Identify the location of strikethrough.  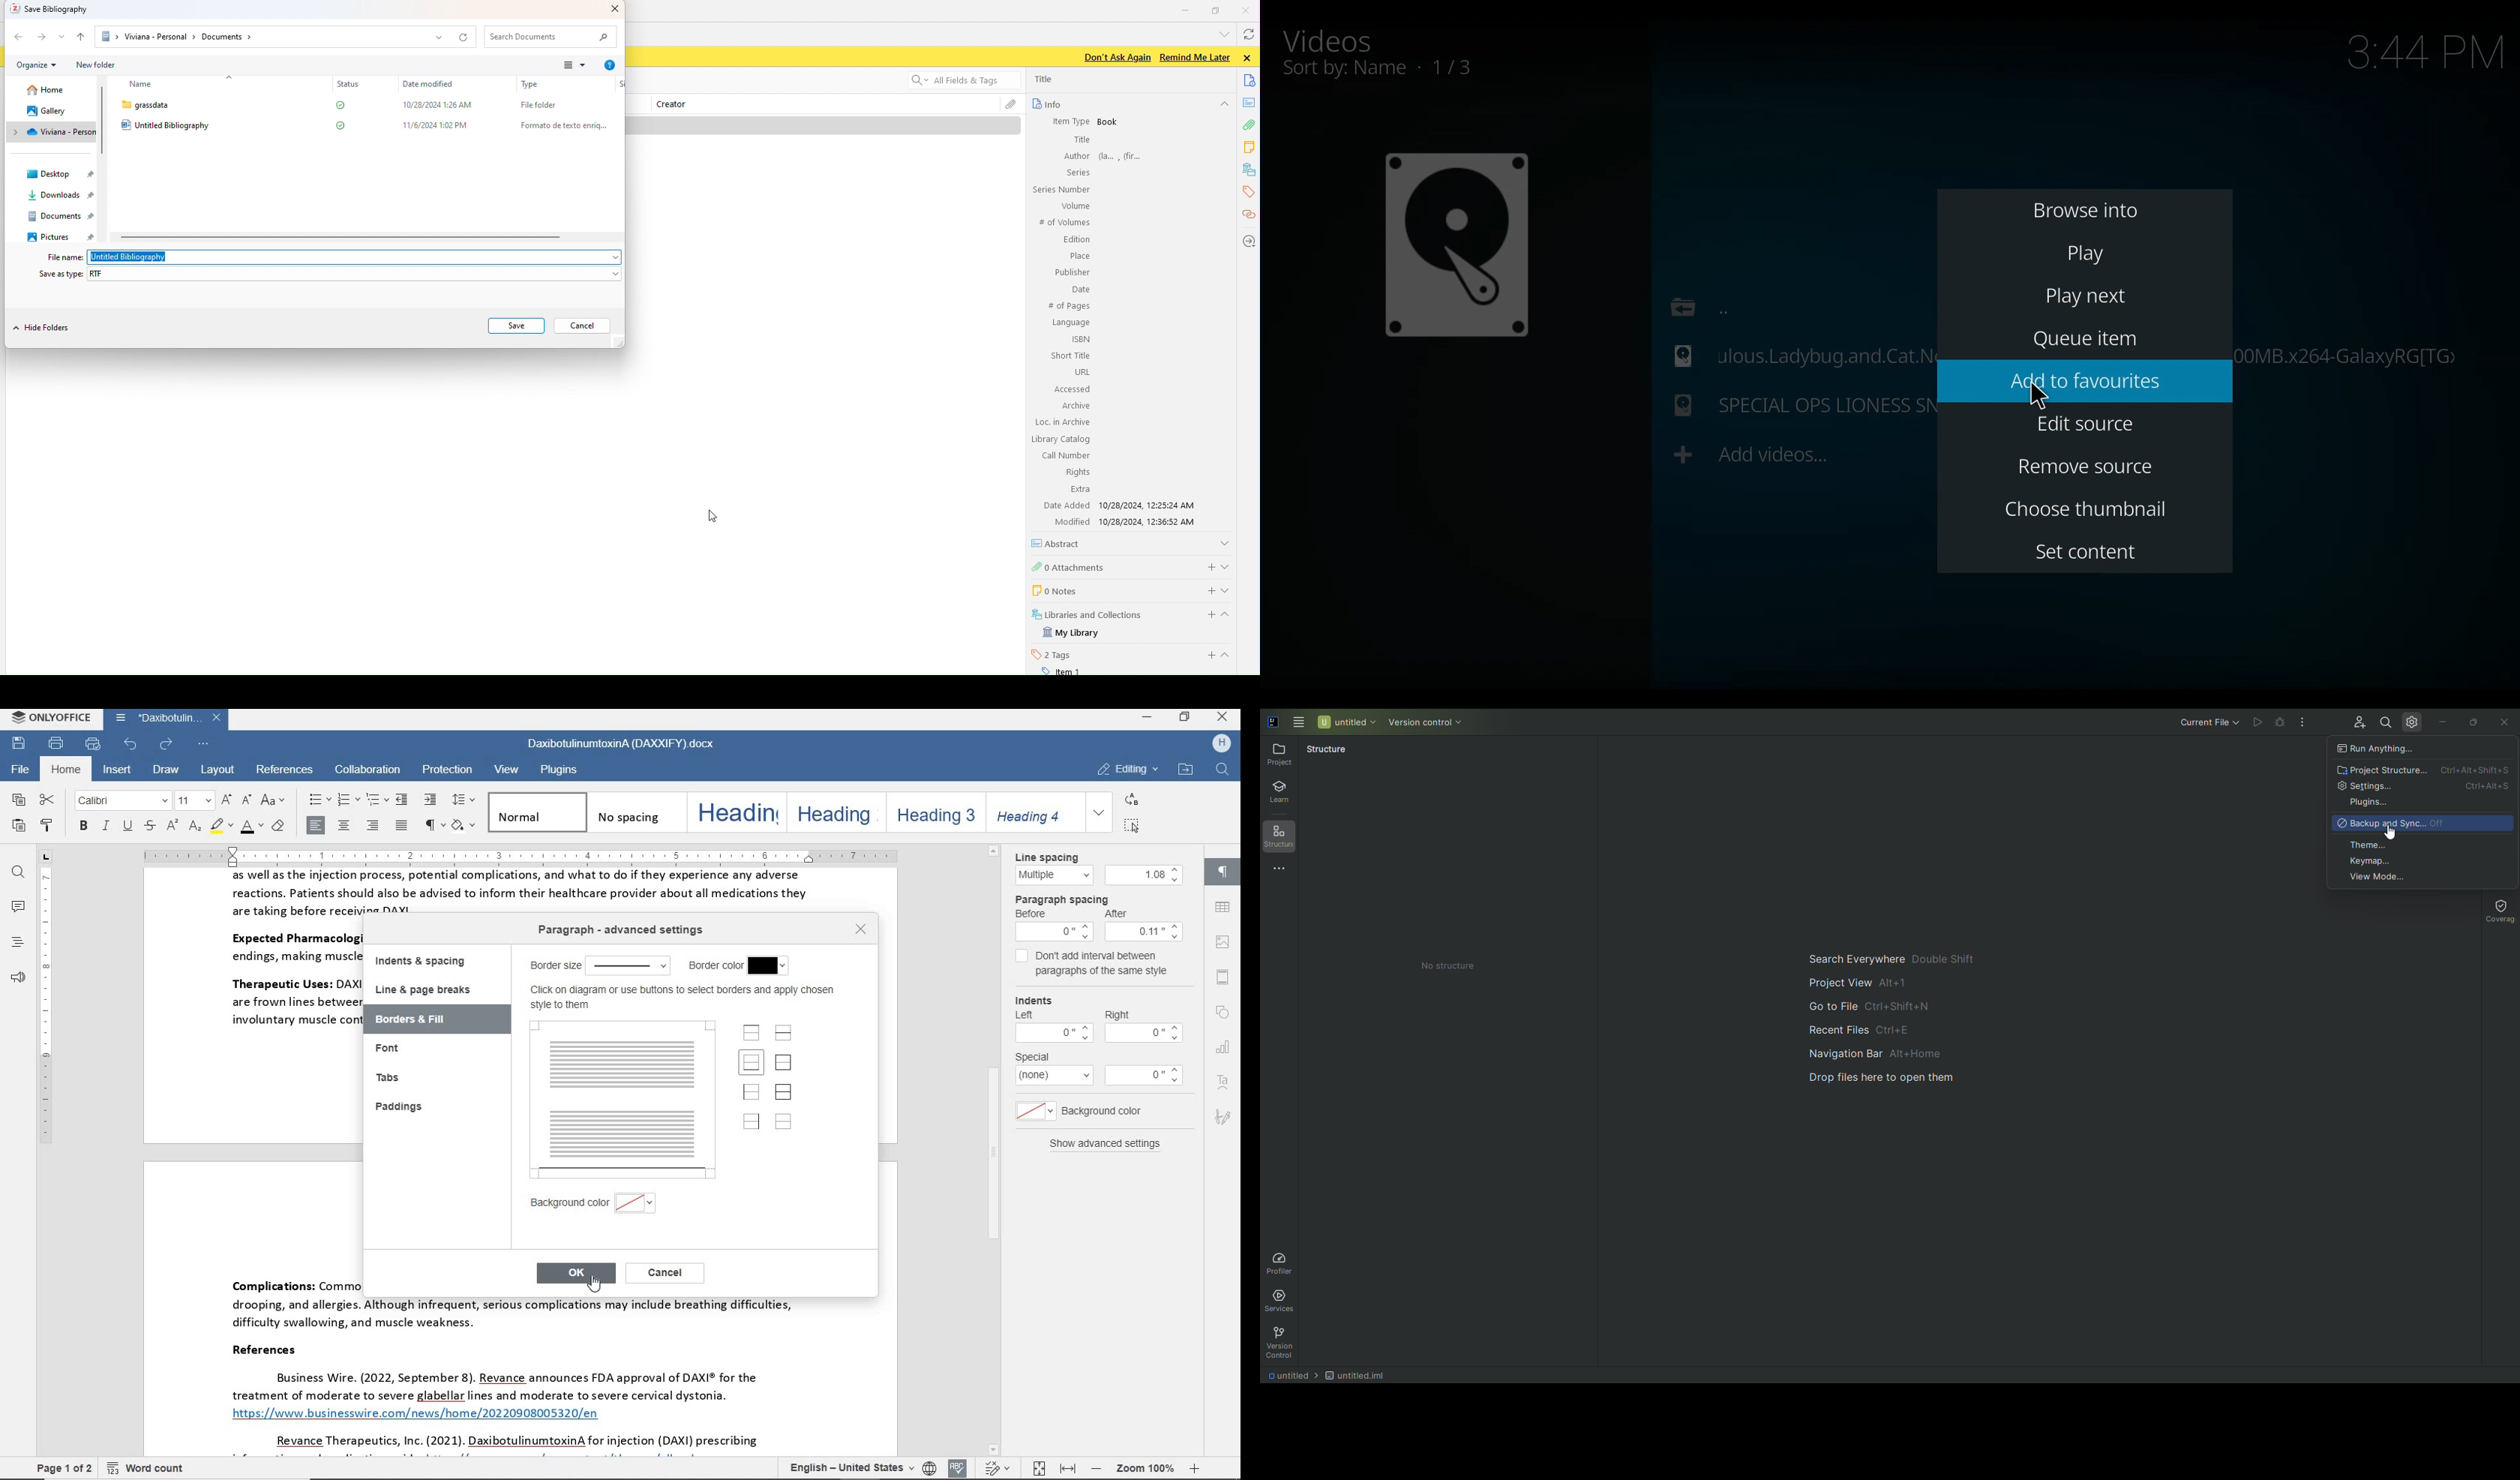
(148, 827).